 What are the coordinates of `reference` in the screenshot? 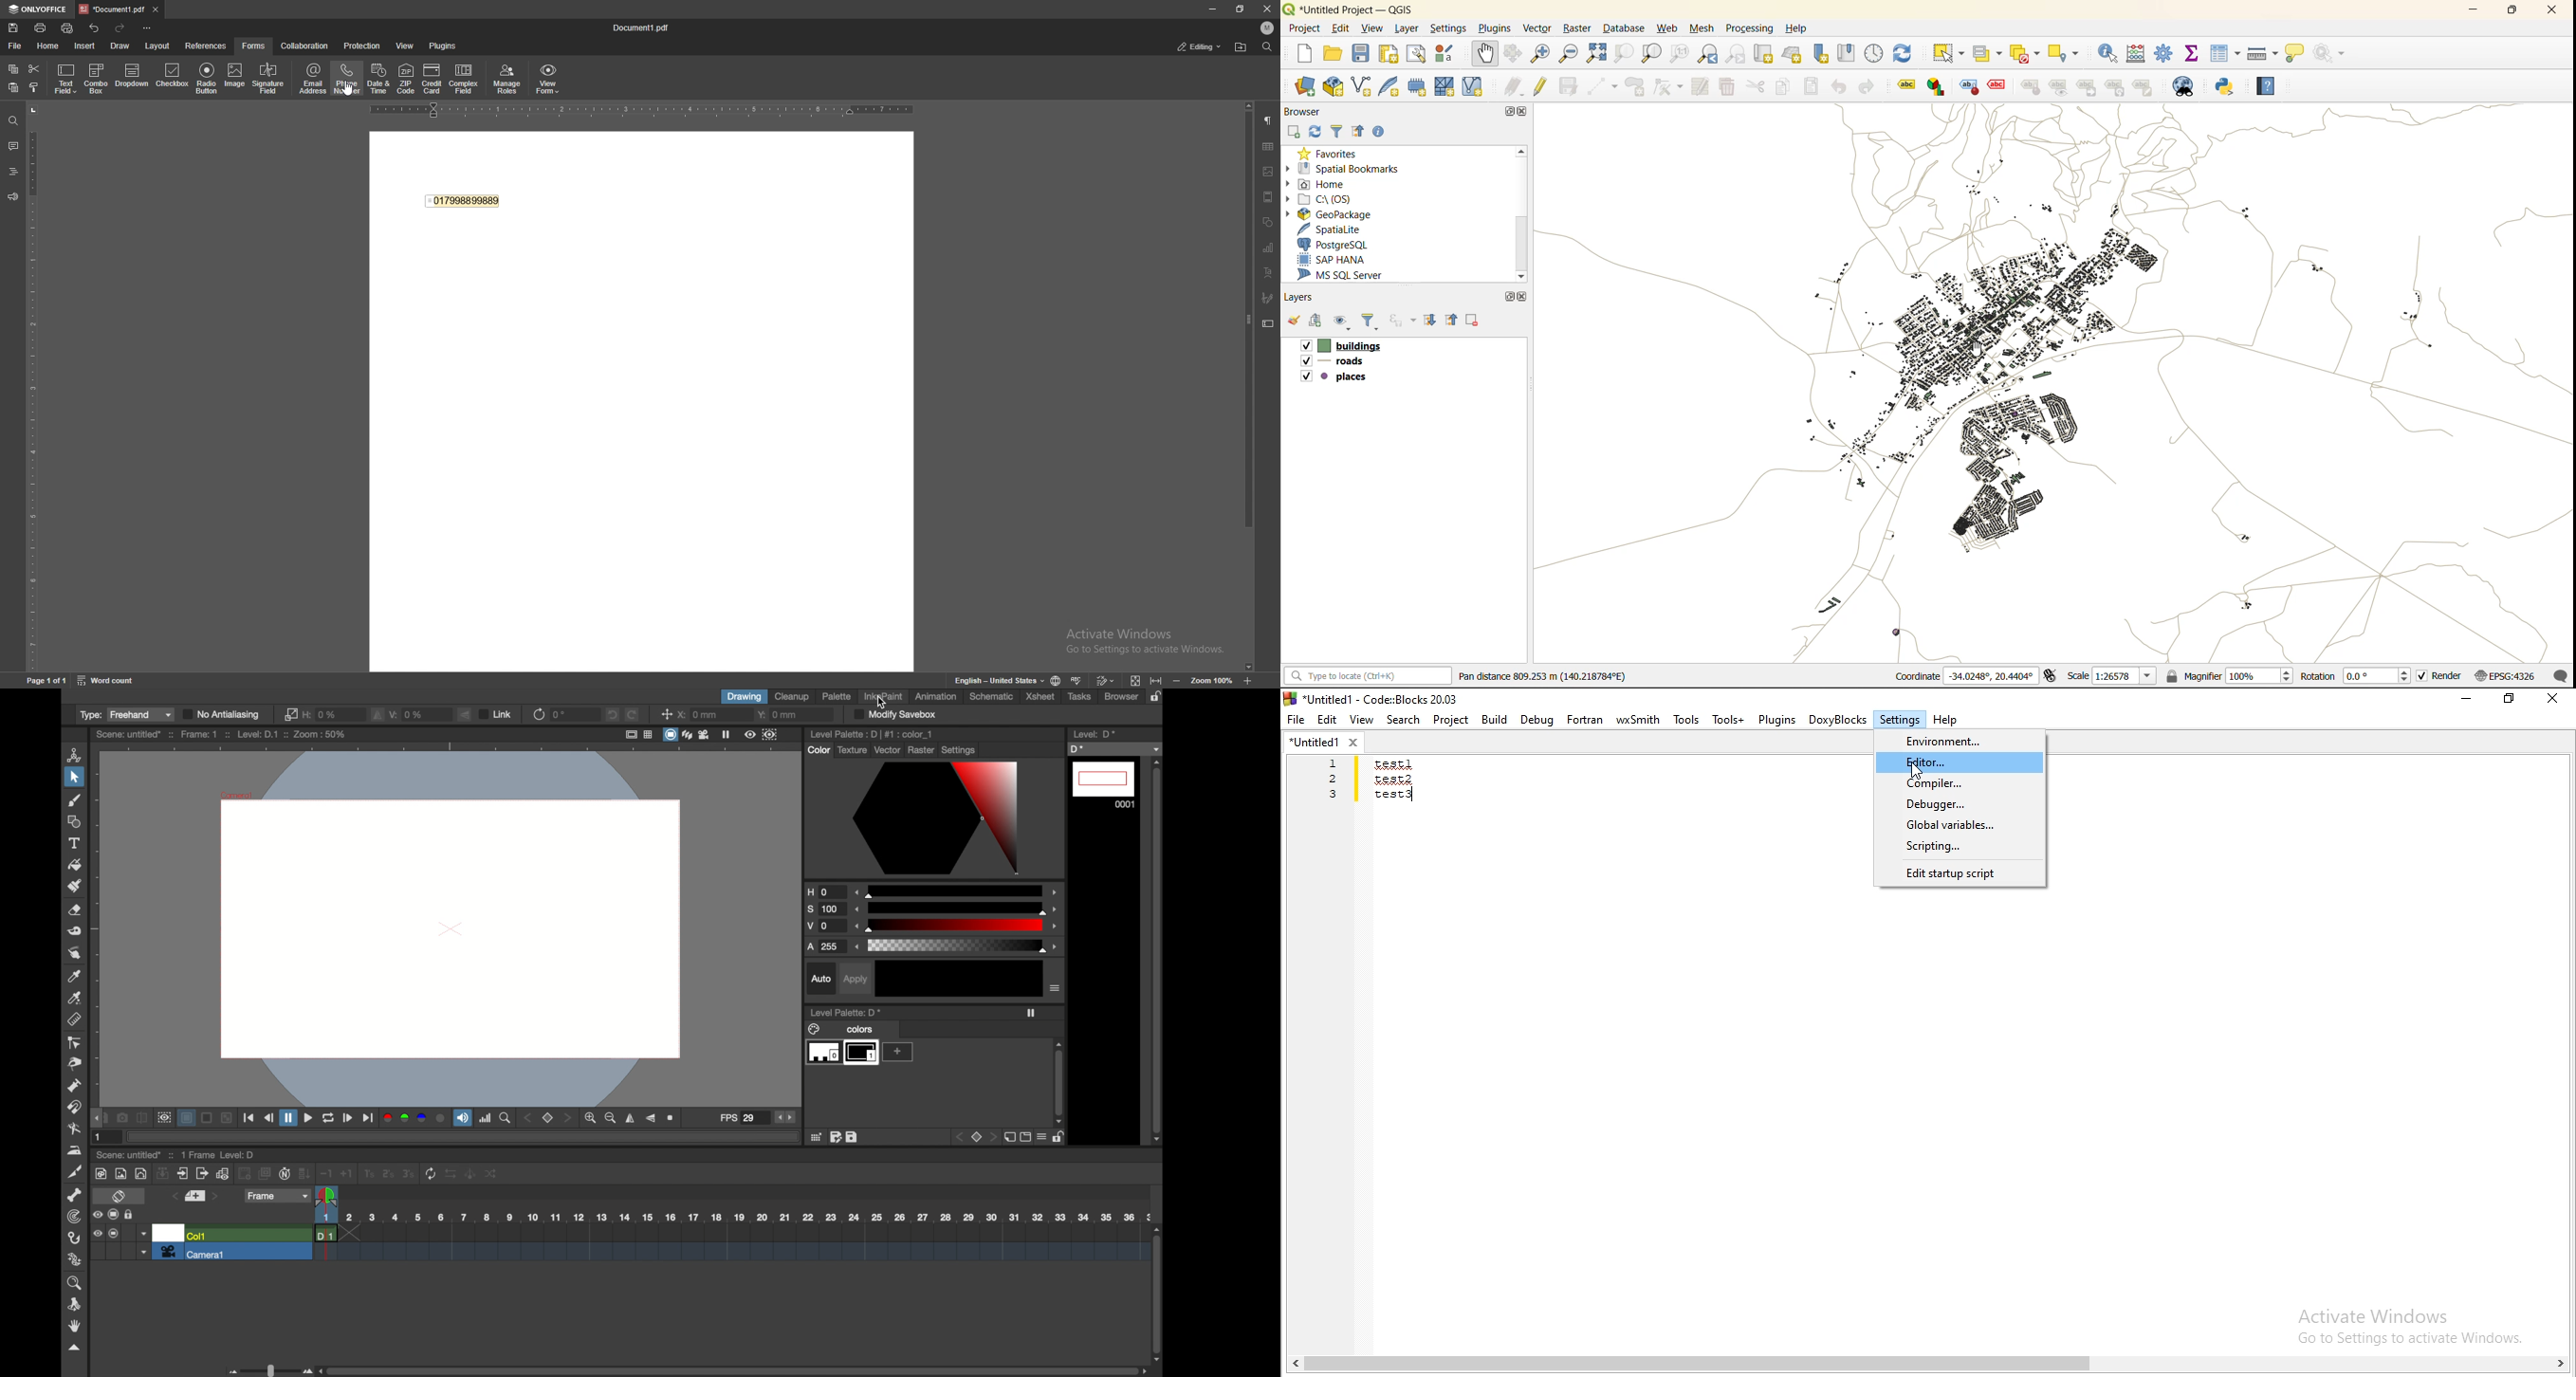 It's located at (206, 47).